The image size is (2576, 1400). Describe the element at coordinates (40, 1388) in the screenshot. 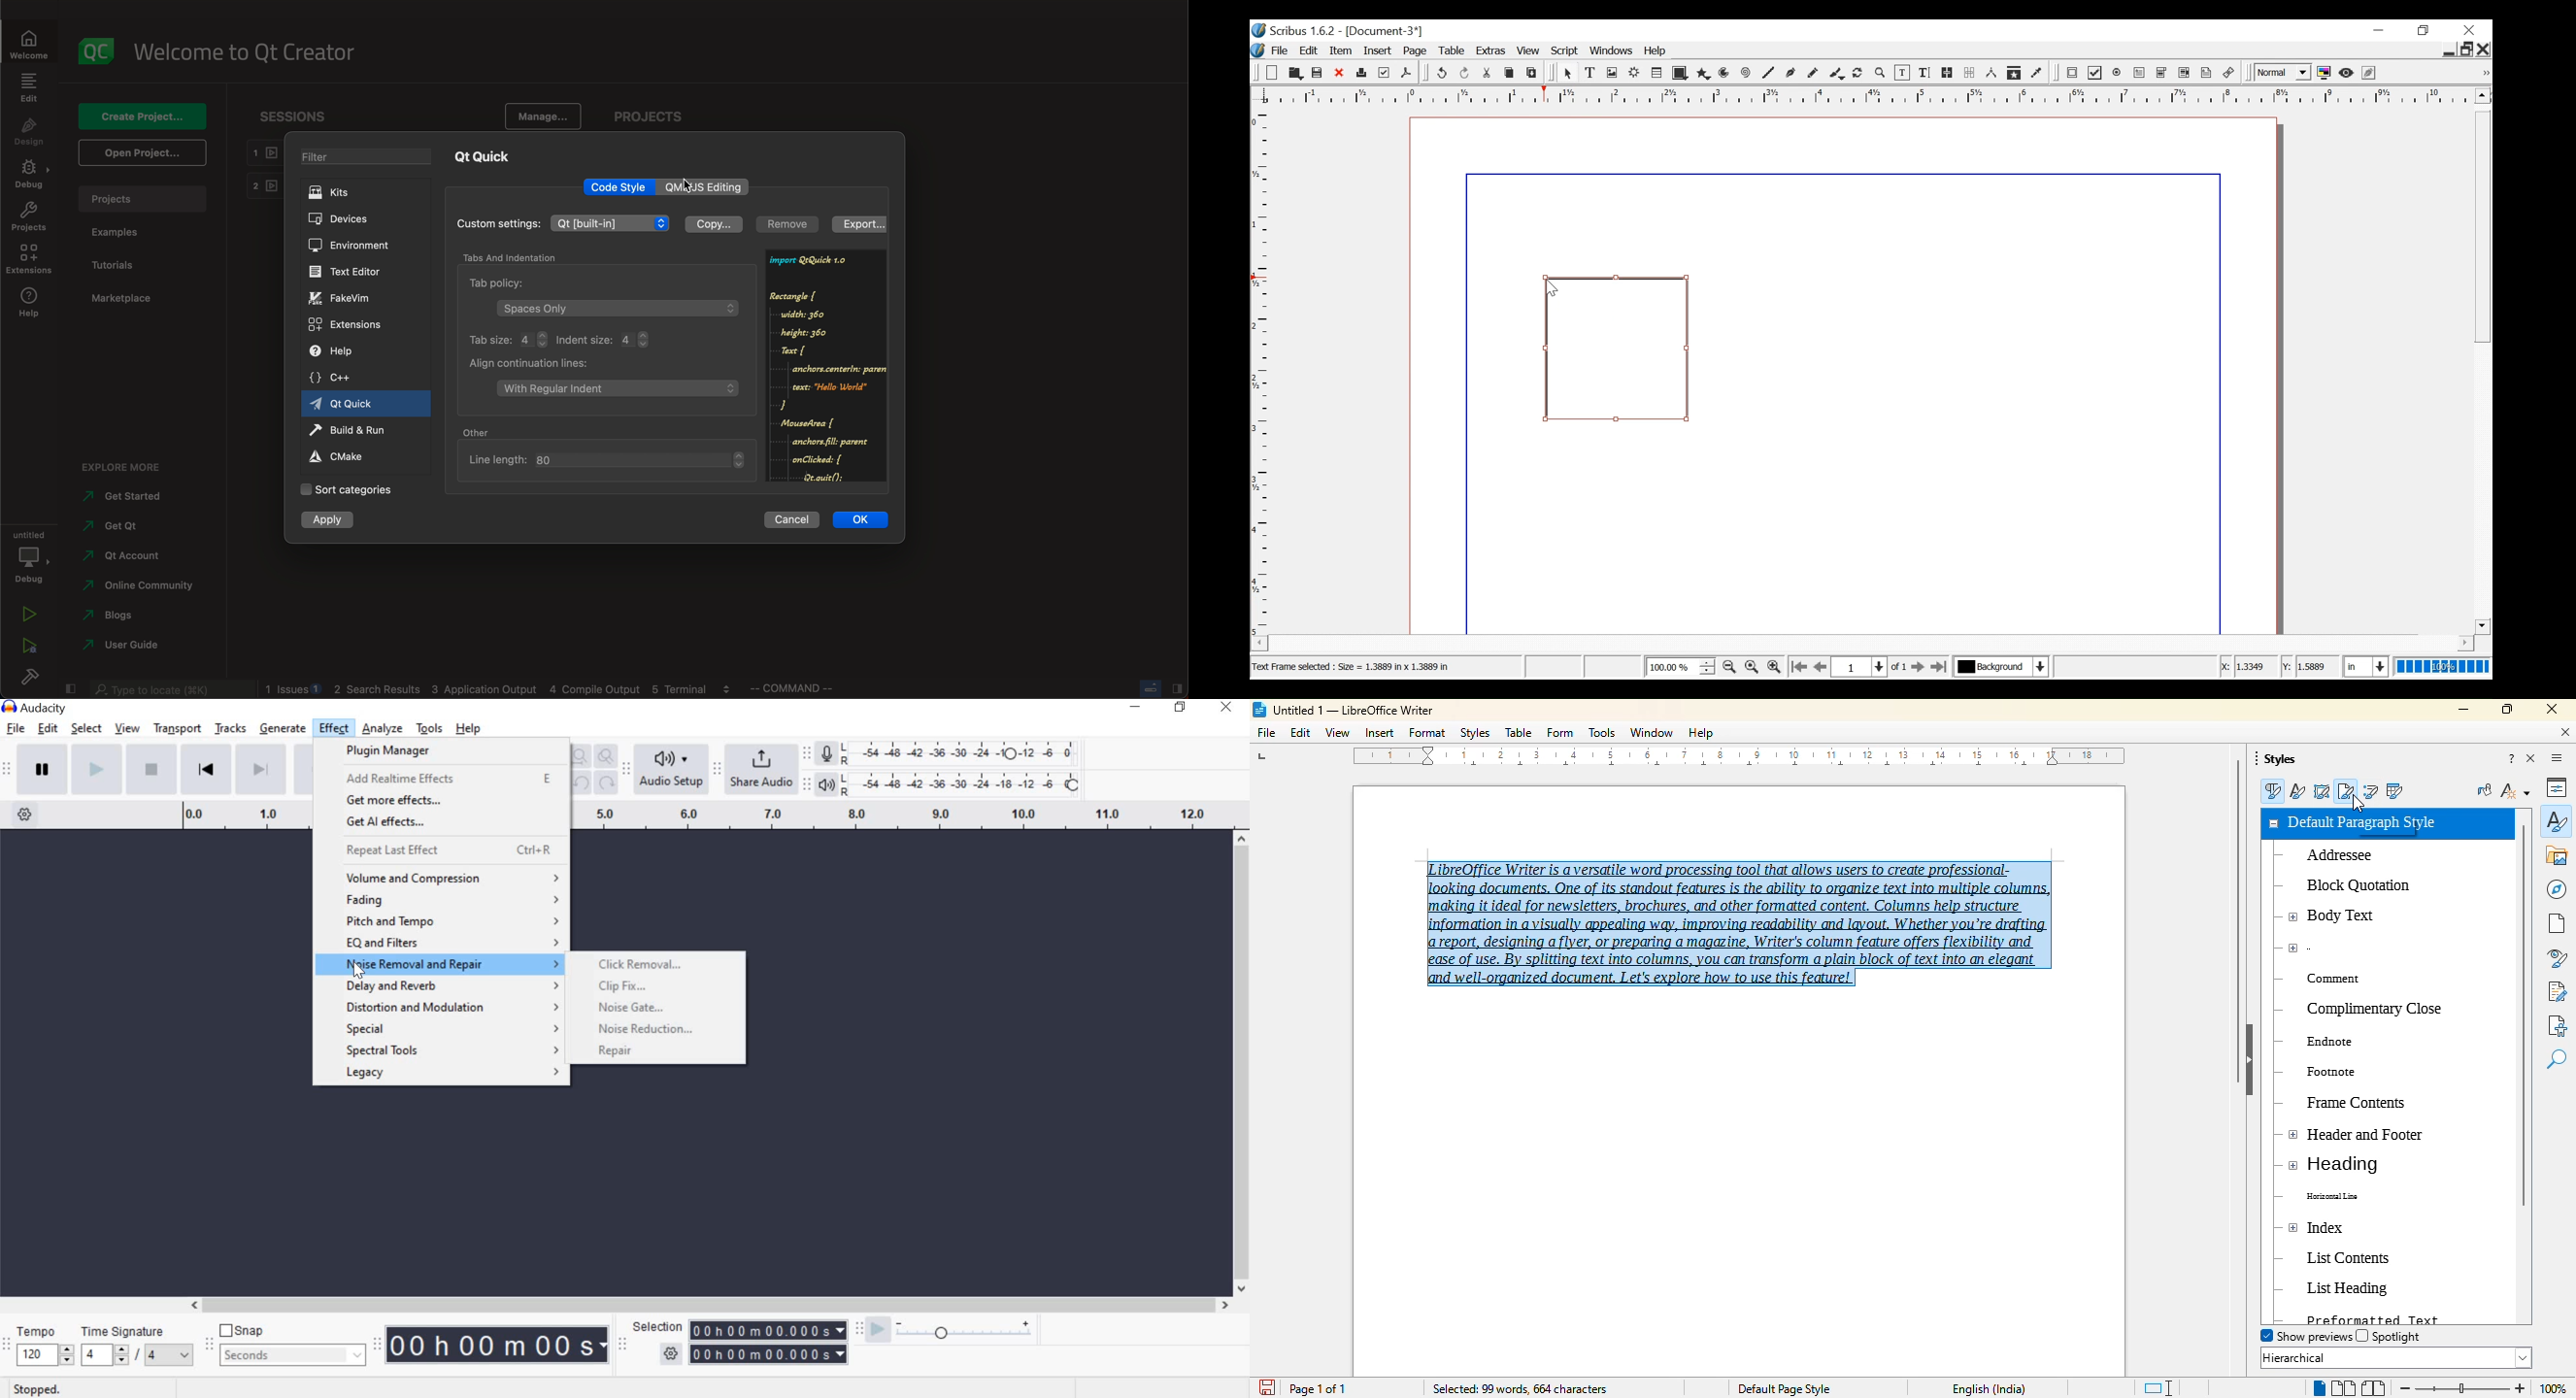

I see `stopped` at that location.